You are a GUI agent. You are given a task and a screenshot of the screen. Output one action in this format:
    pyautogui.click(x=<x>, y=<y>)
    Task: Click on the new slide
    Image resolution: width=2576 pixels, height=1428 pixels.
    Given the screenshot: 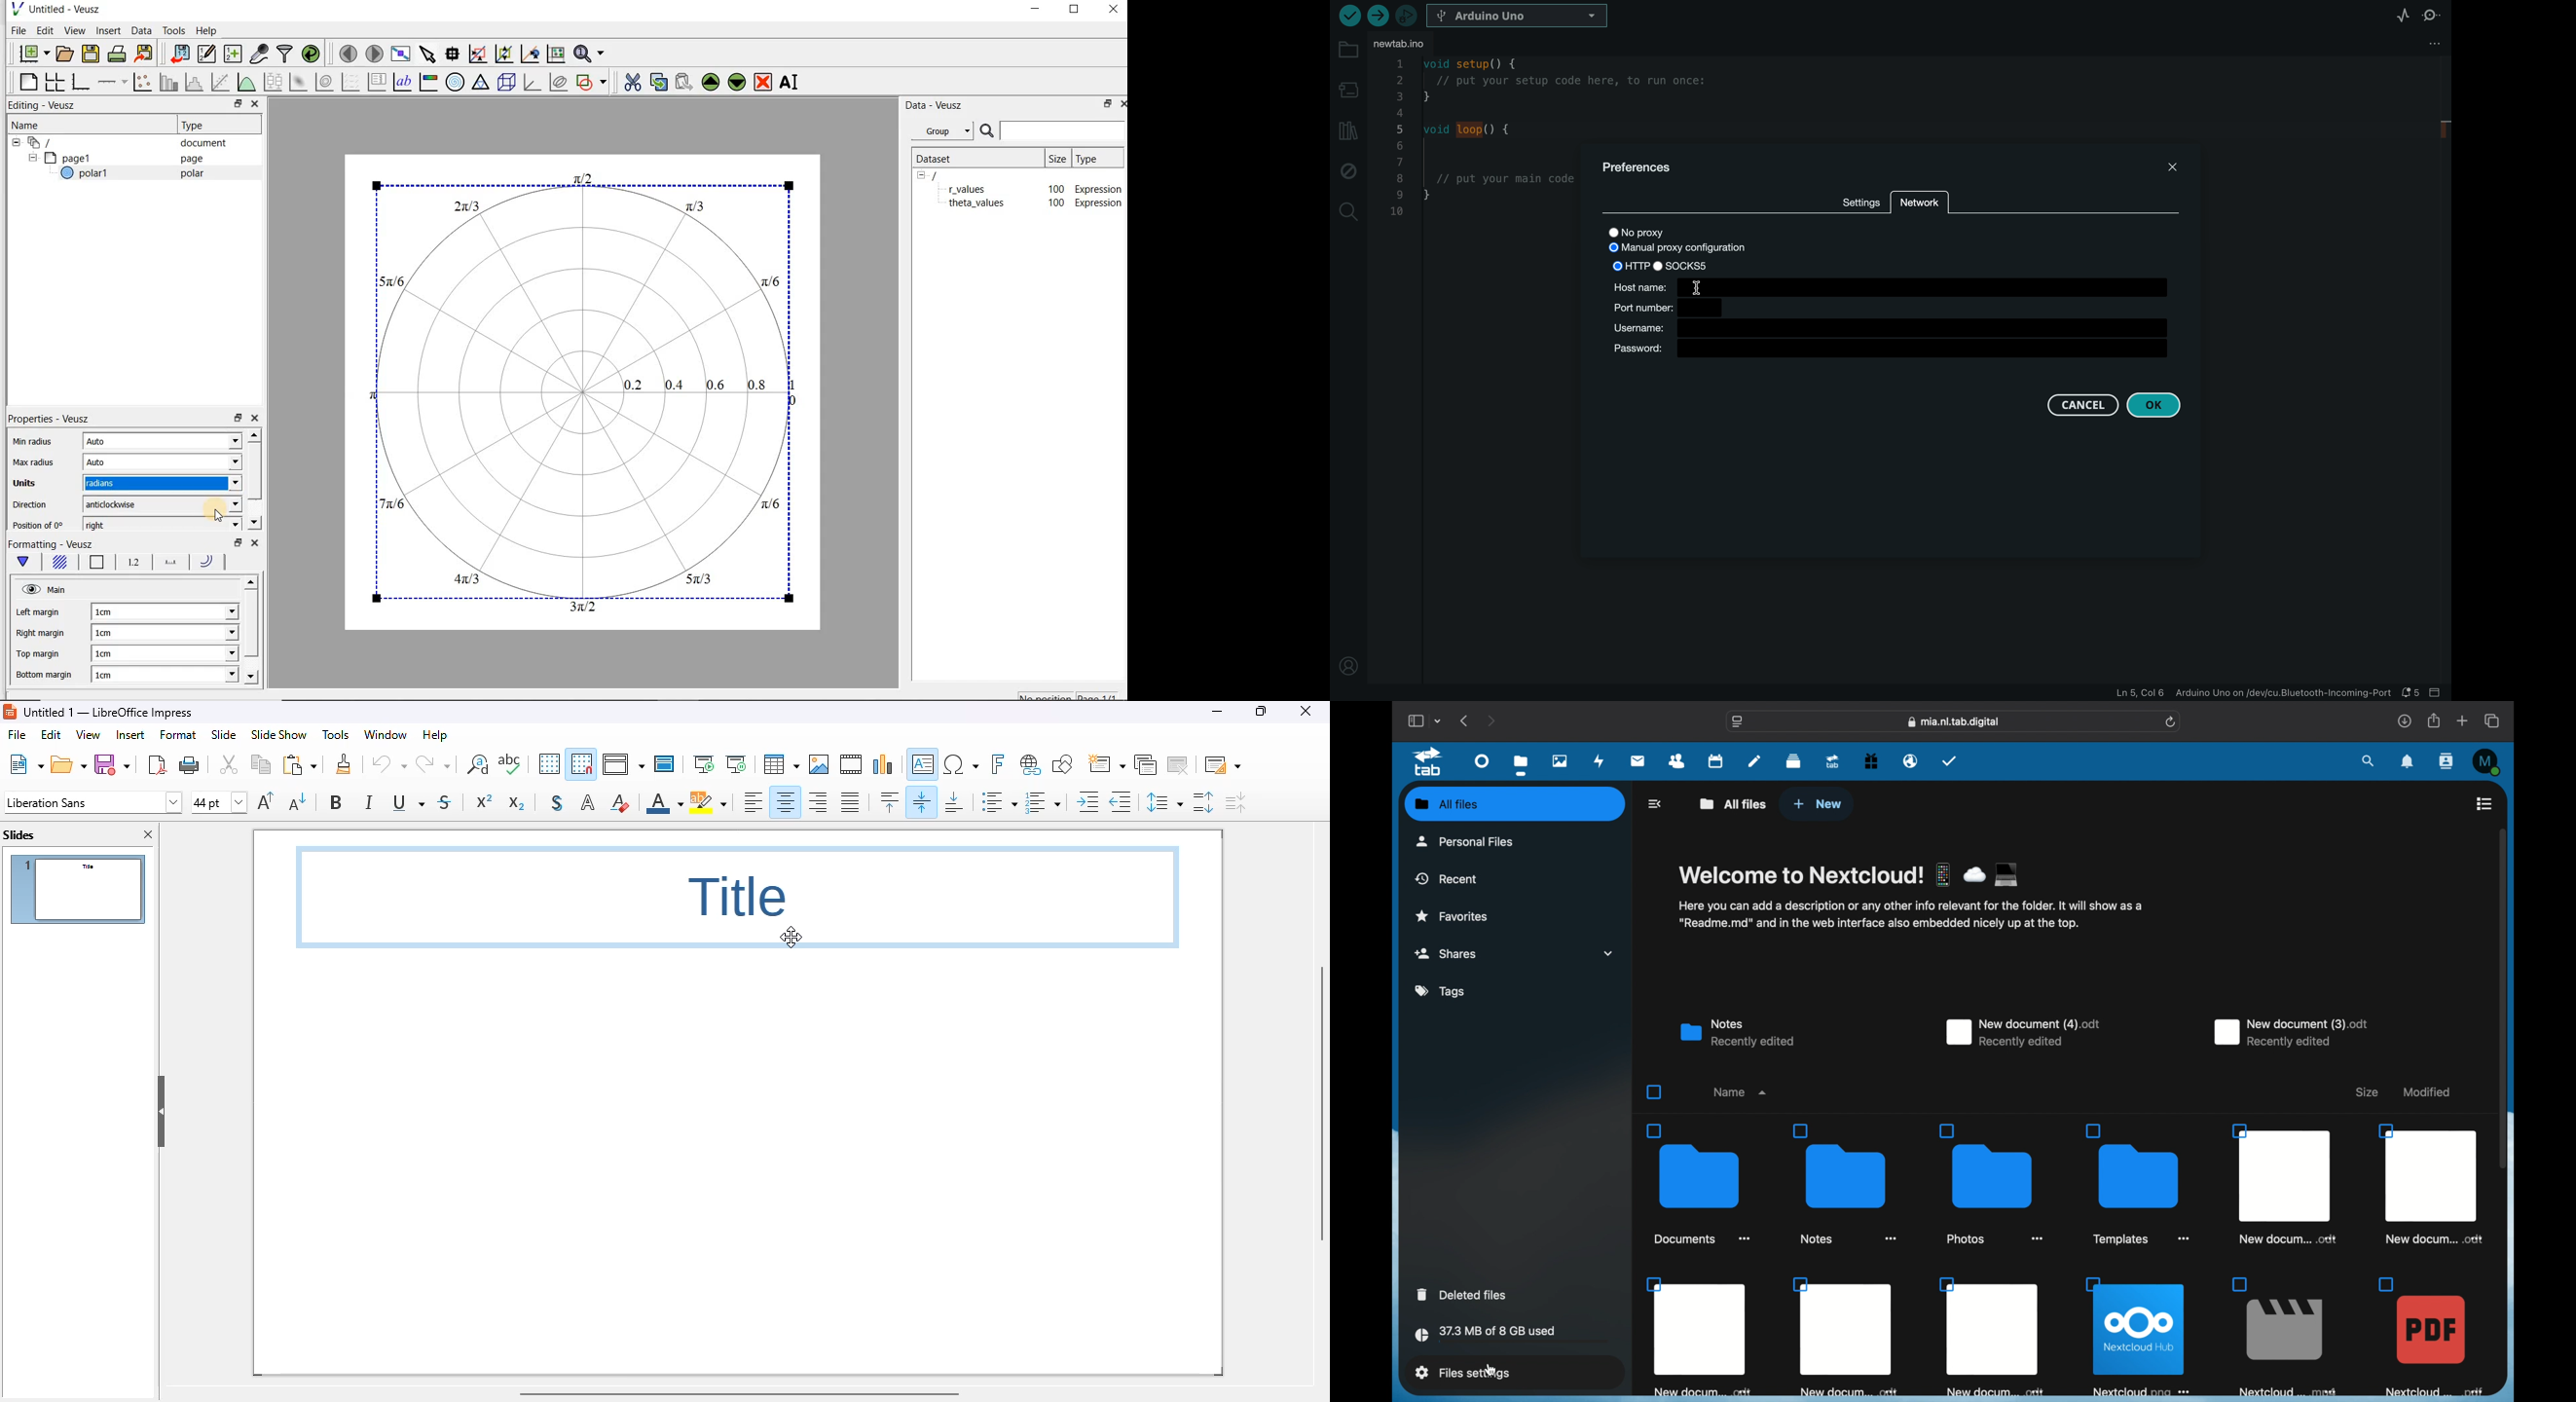 What is the action you would take?
    pyautogui.click(x=1107, y=764)
    